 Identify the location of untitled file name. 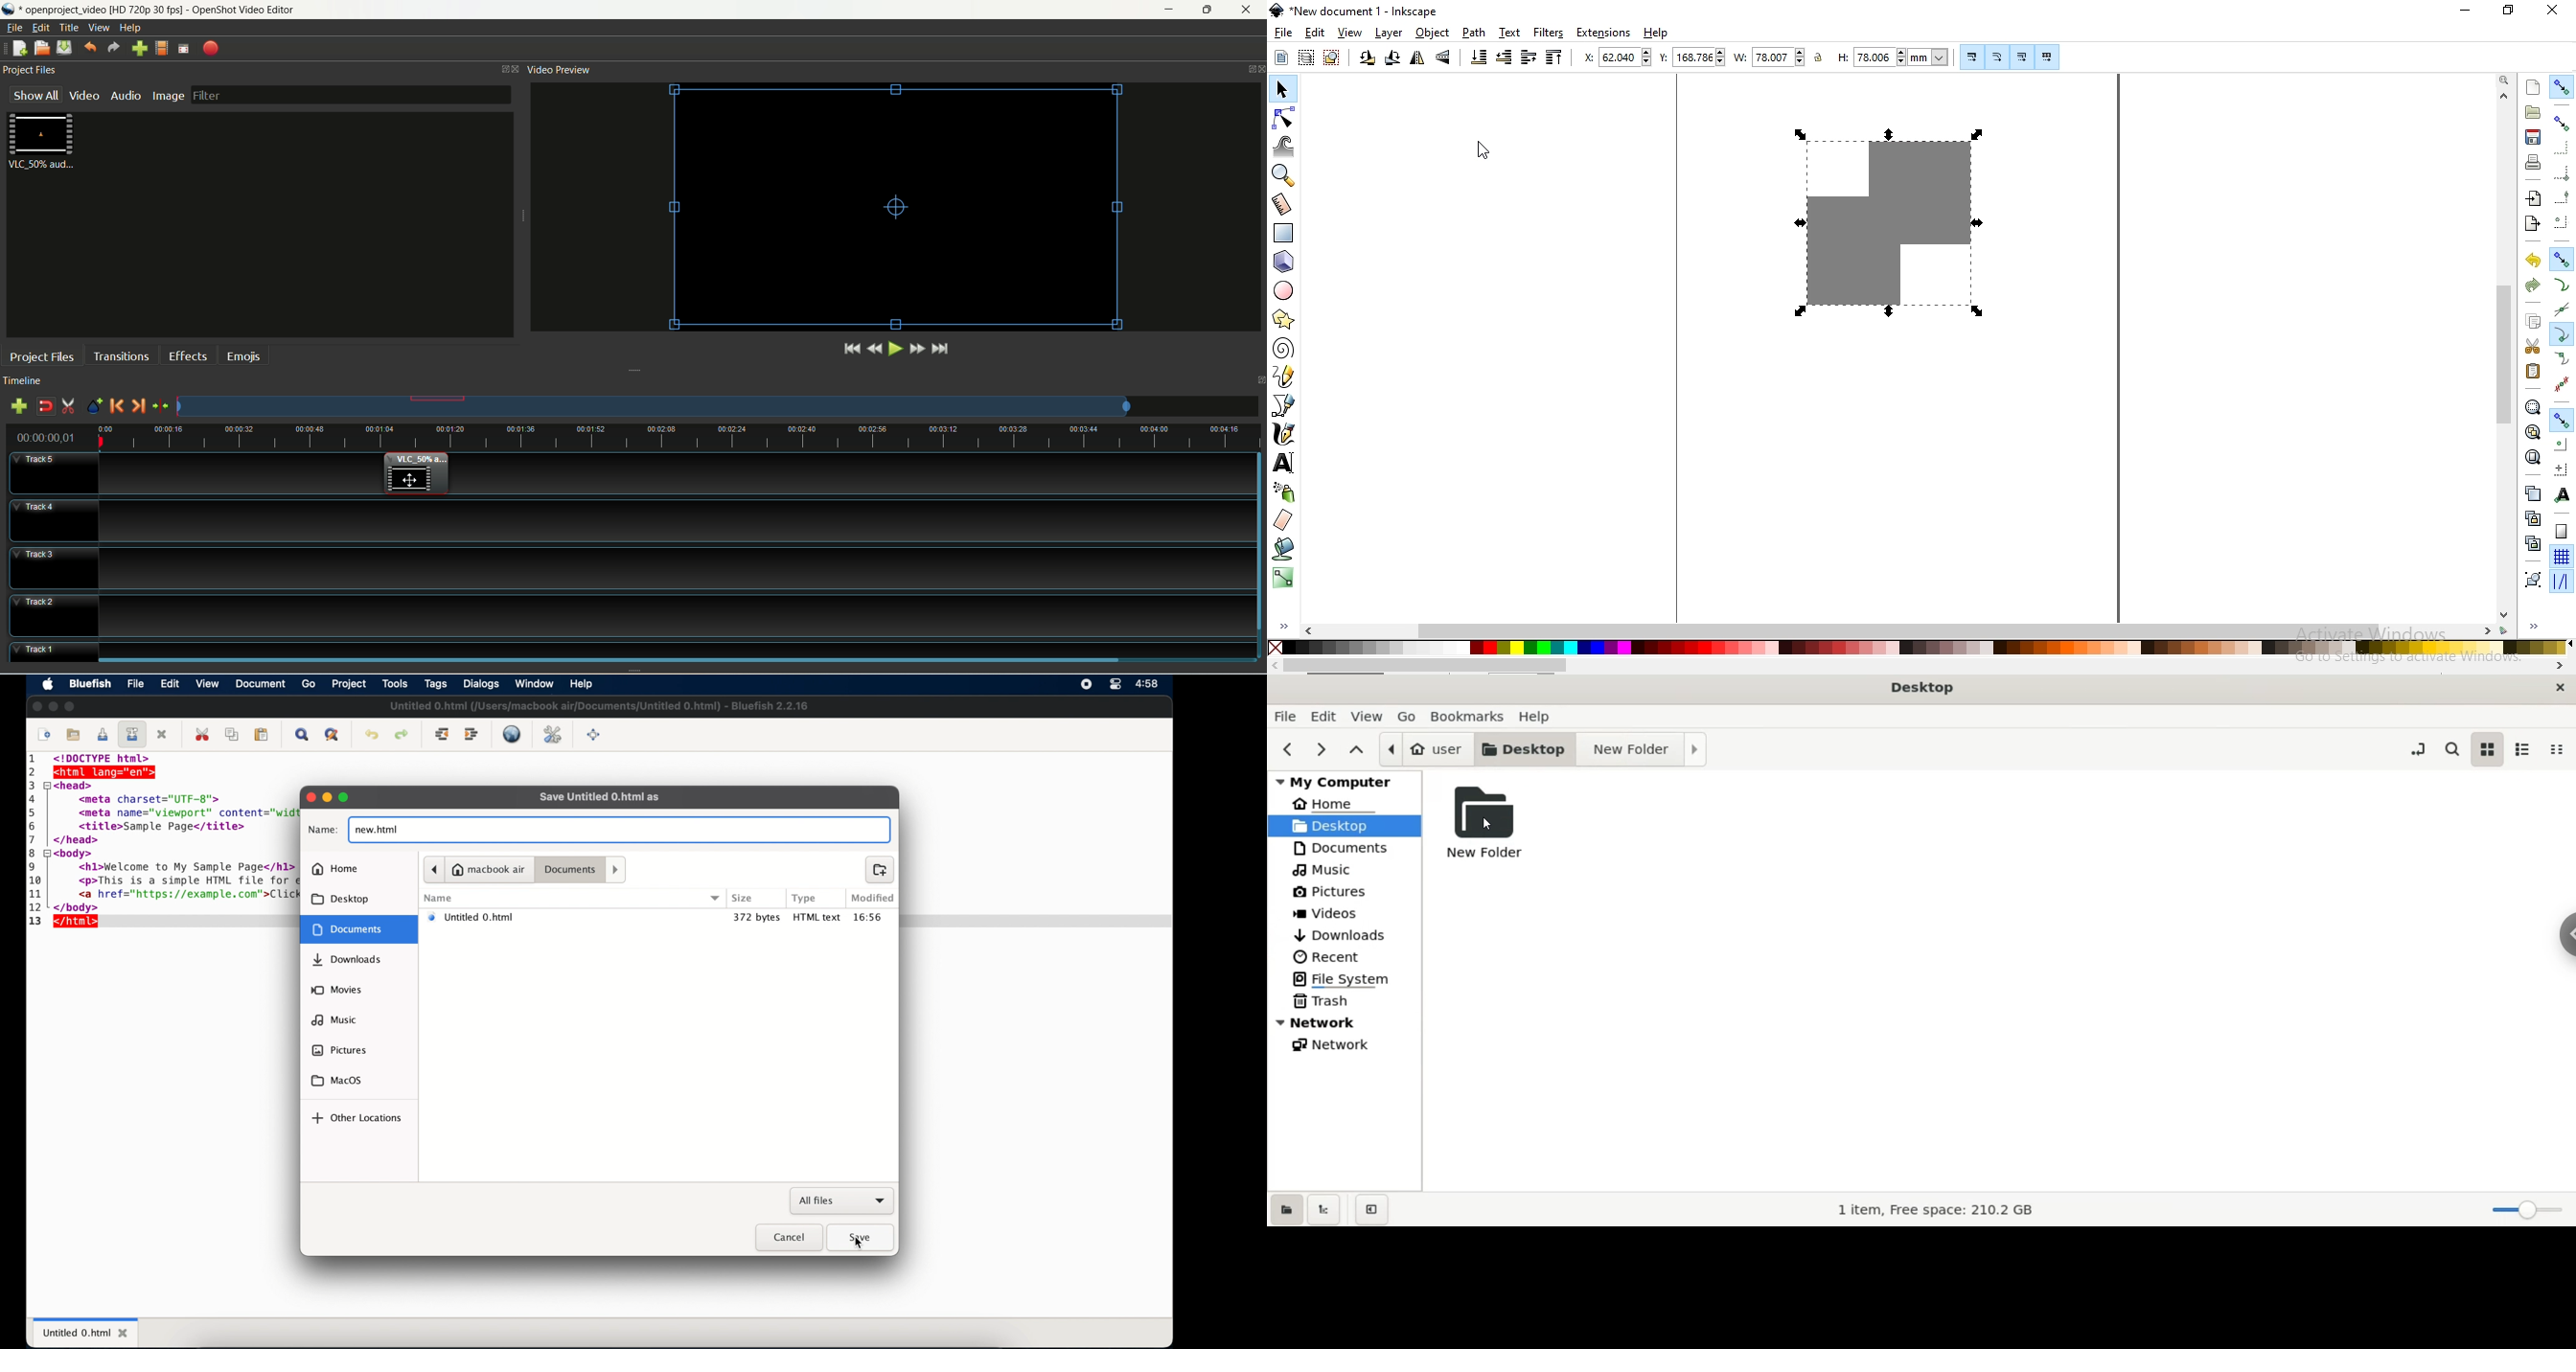
(598, 706).